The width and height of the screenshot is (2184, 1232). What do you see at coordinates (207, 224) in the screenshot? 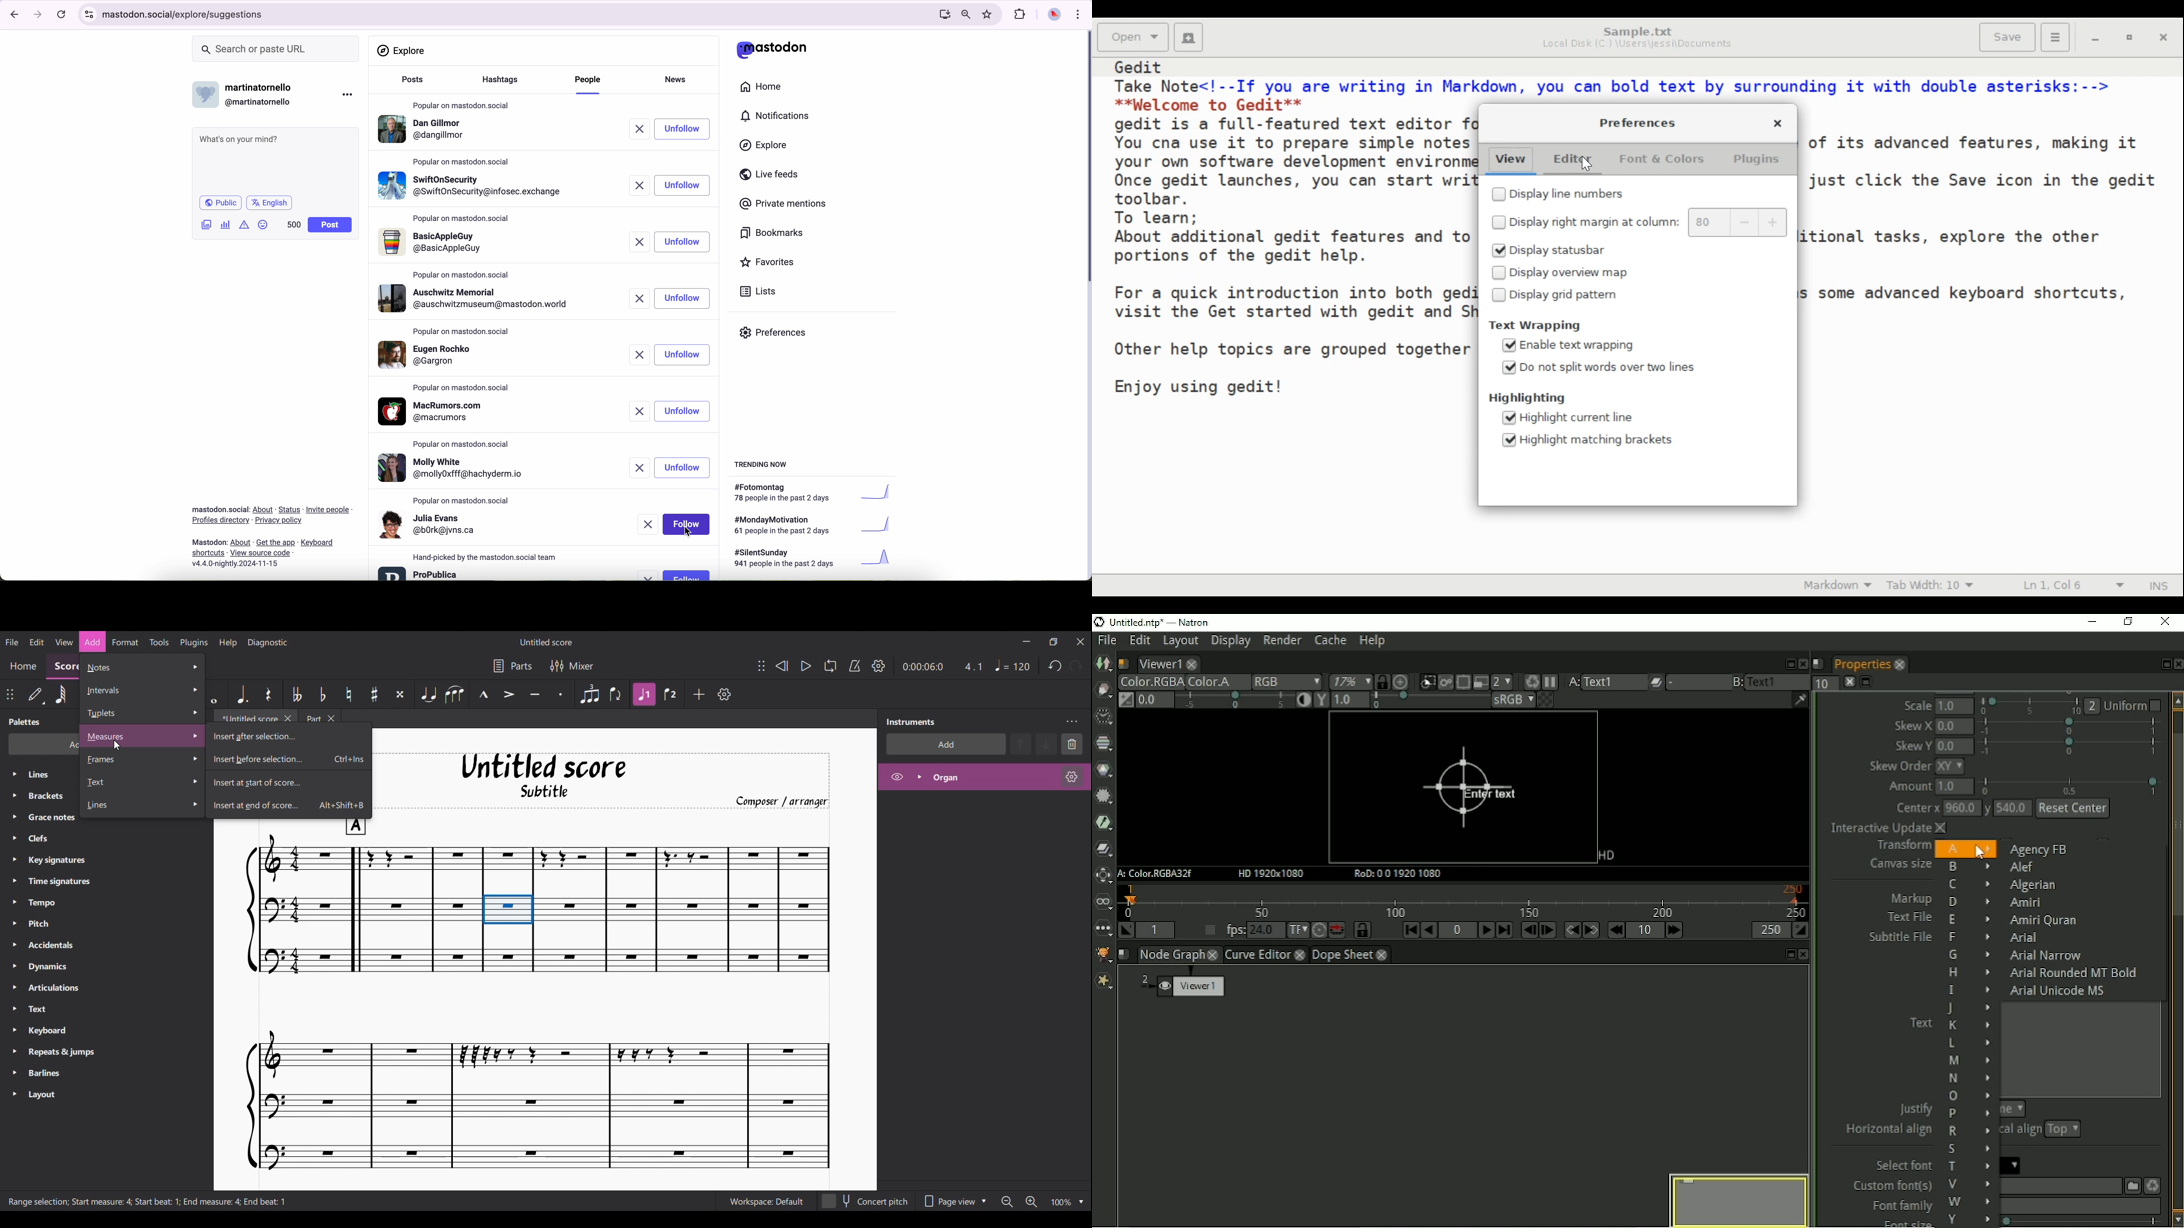
I see `attach image` at bounding box center [207, 224].